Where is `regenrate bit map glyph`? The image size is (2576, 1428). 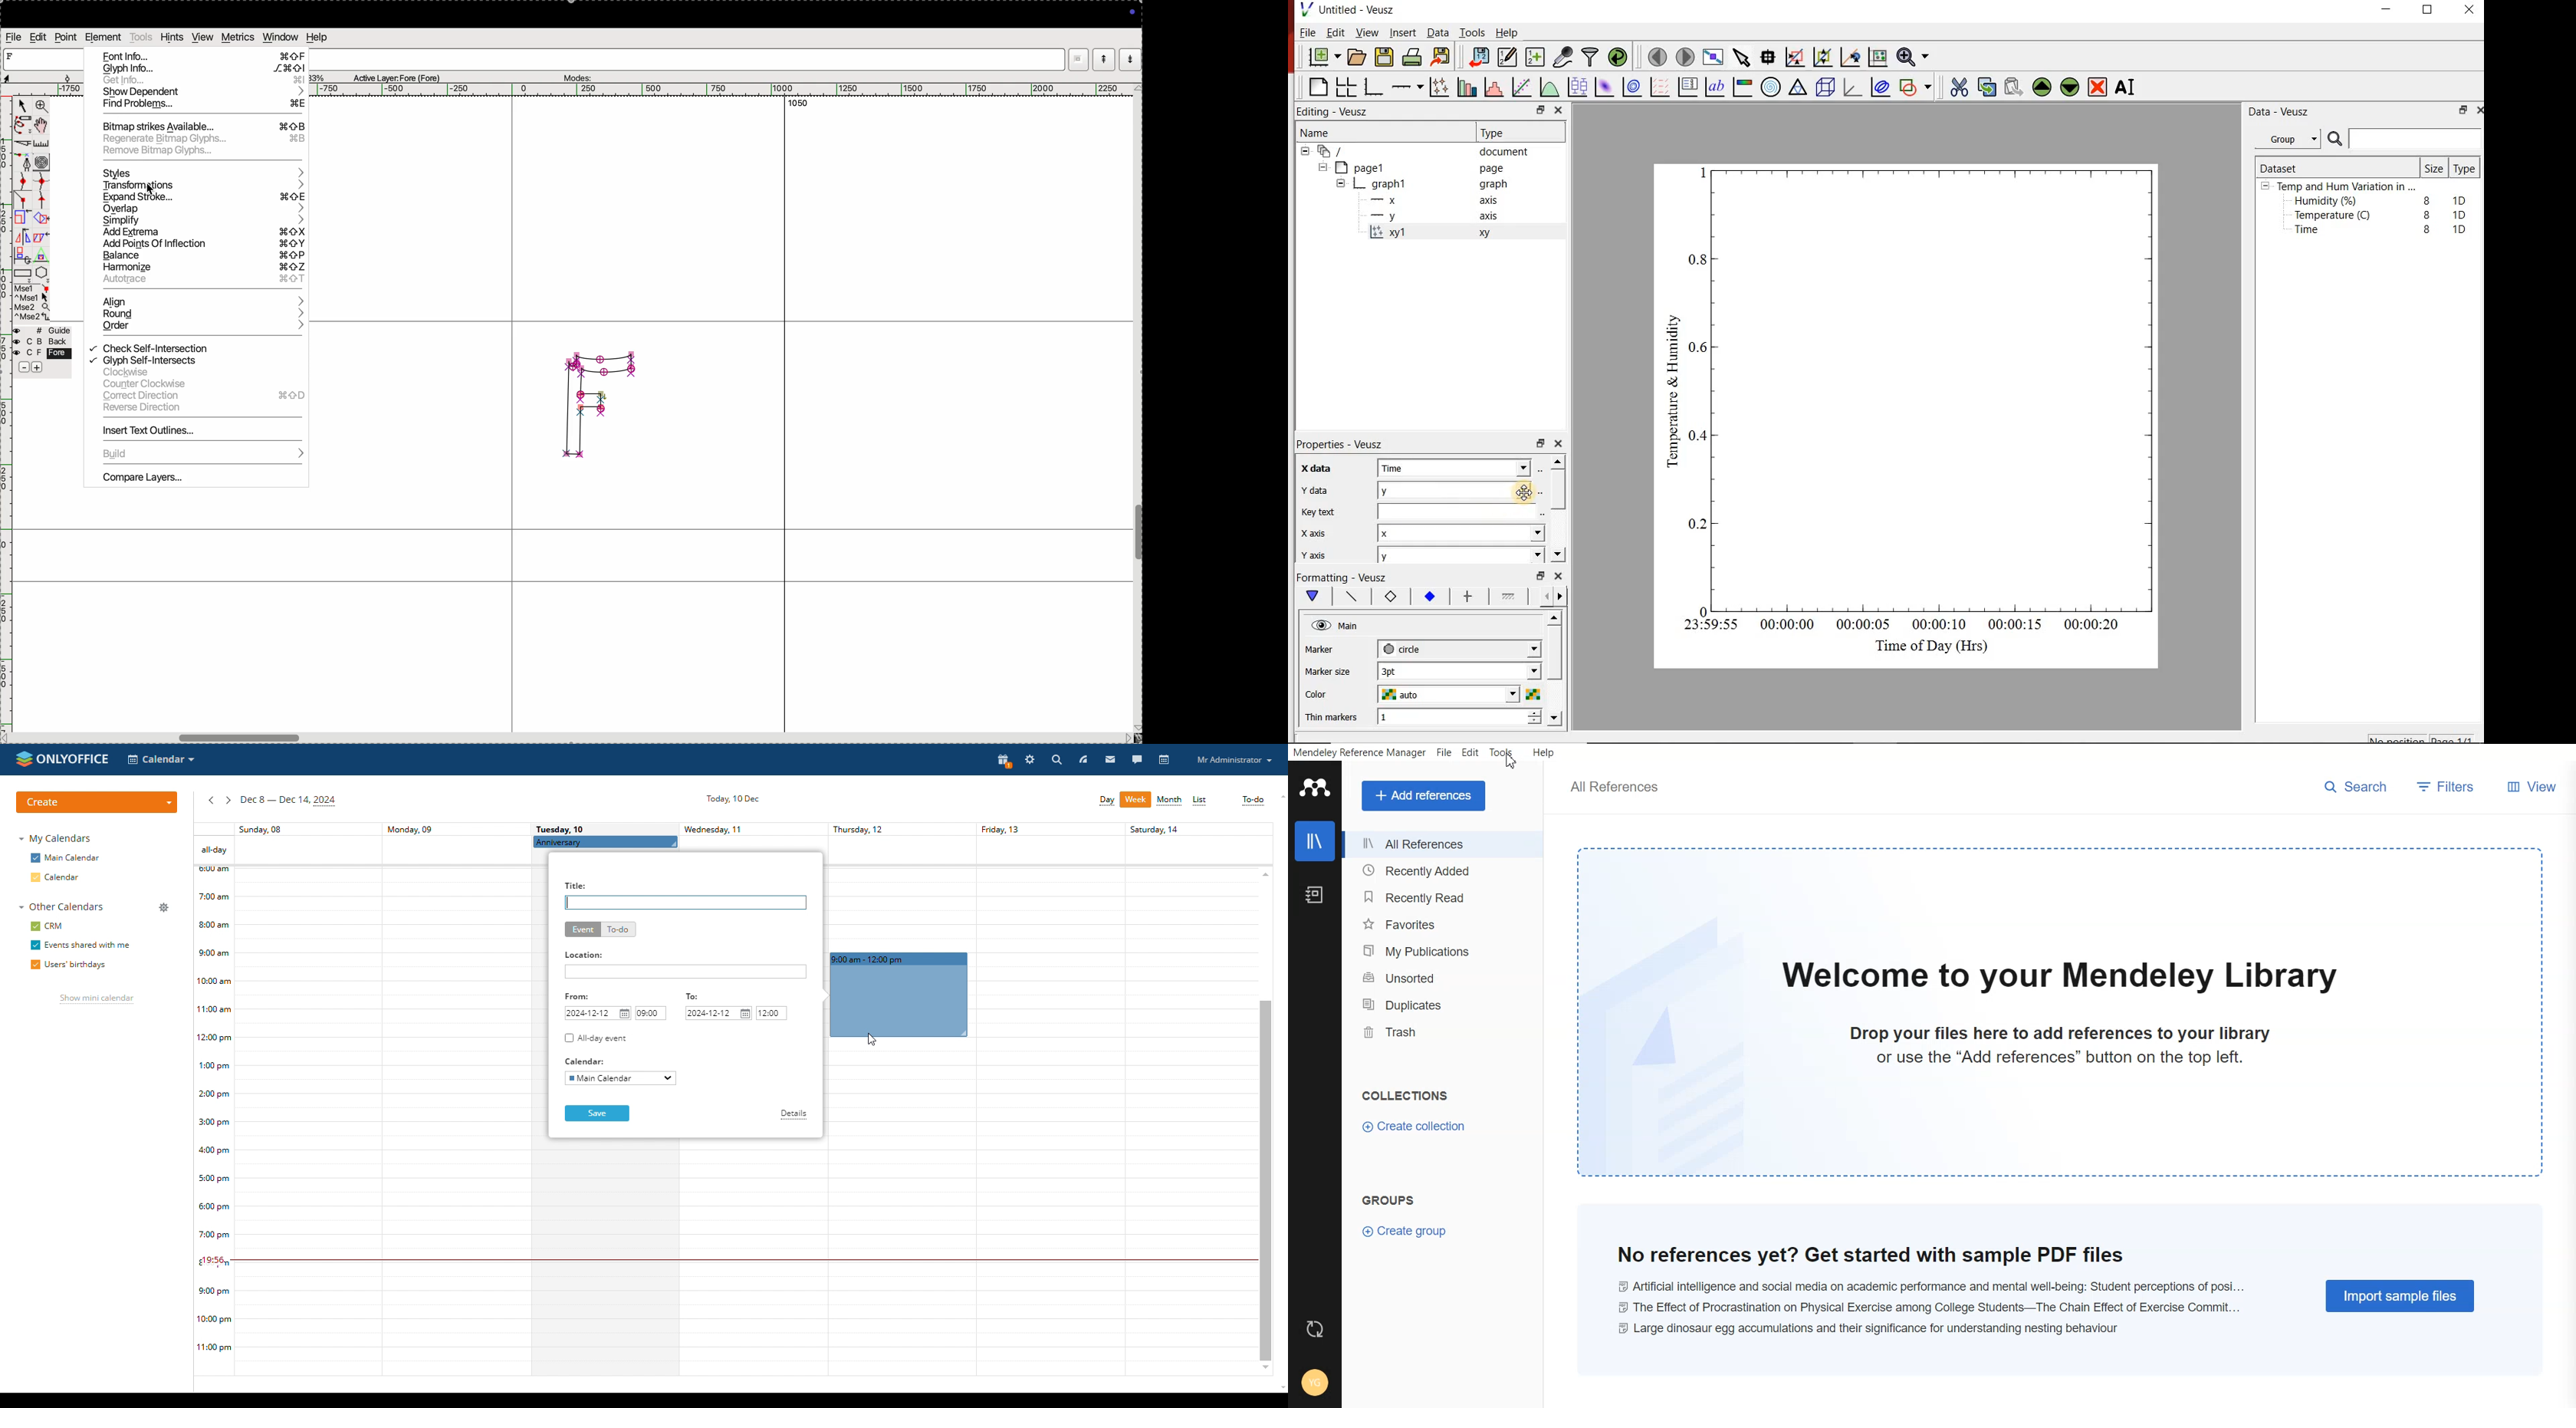 regenrate bit map glyph is located at coordinates (202, 138).